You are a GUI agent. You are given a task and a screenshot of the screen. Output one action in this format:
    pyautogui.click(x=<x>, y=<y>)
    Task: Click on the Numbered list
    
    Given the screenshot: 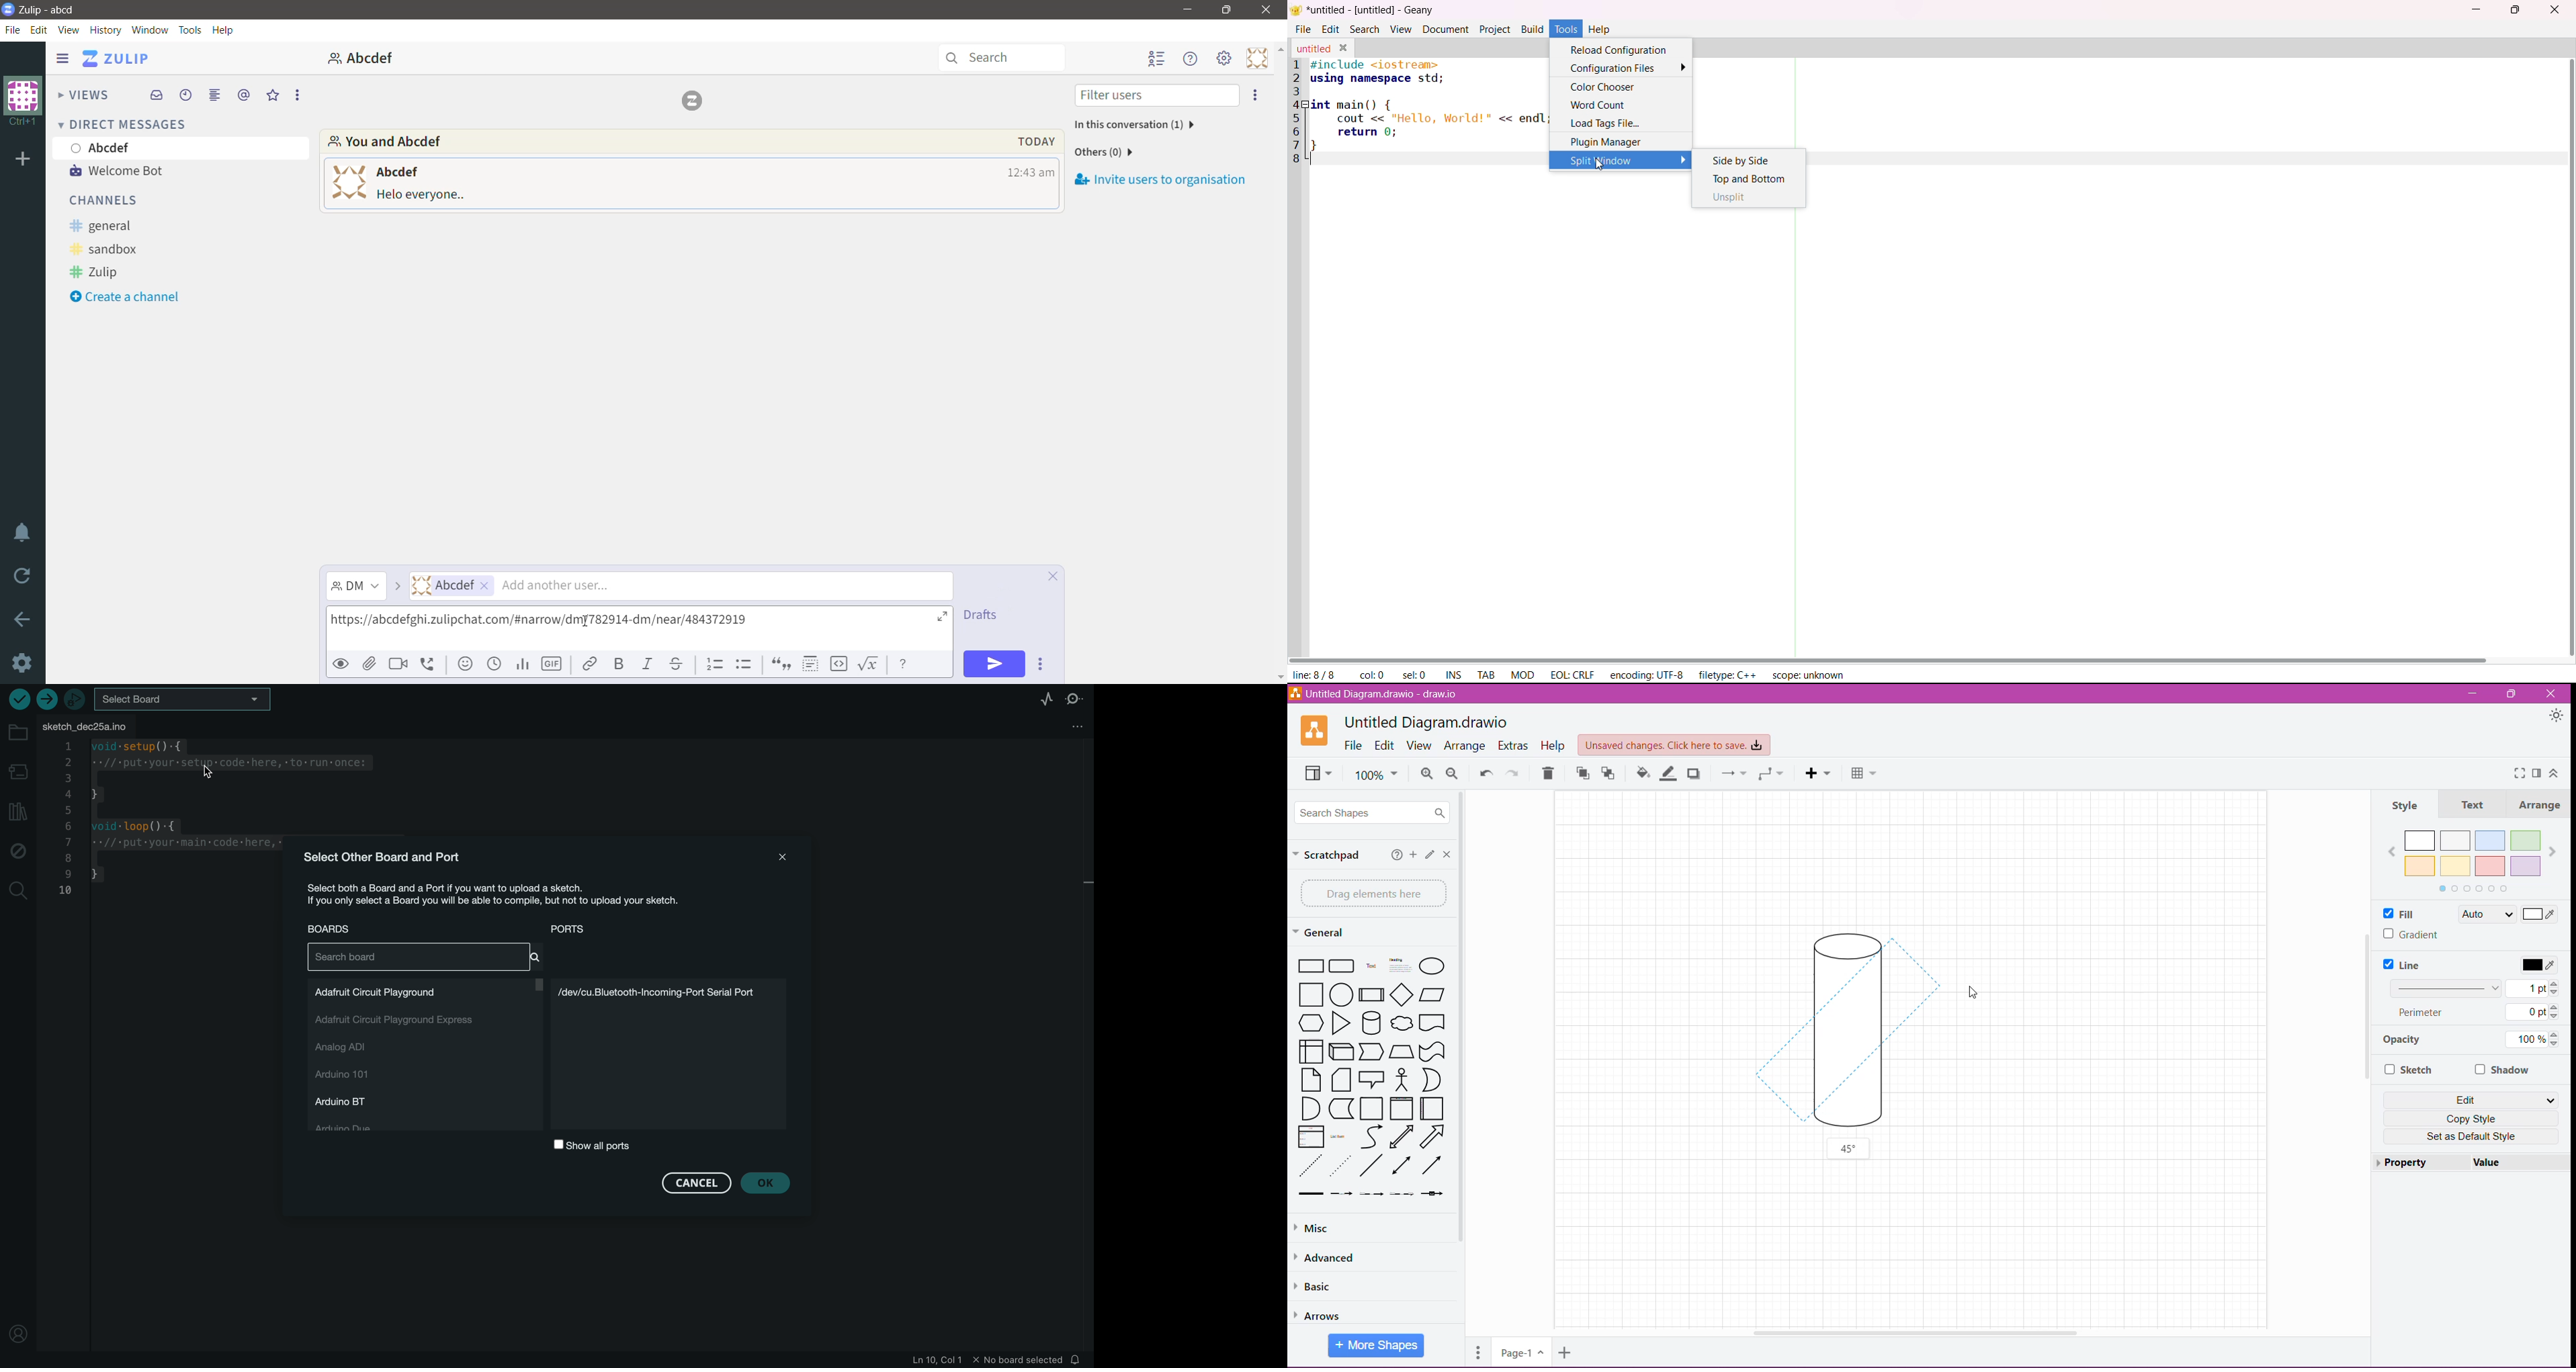 What is the action you would take?
    pyautogui.click(x=714, y=663)
    